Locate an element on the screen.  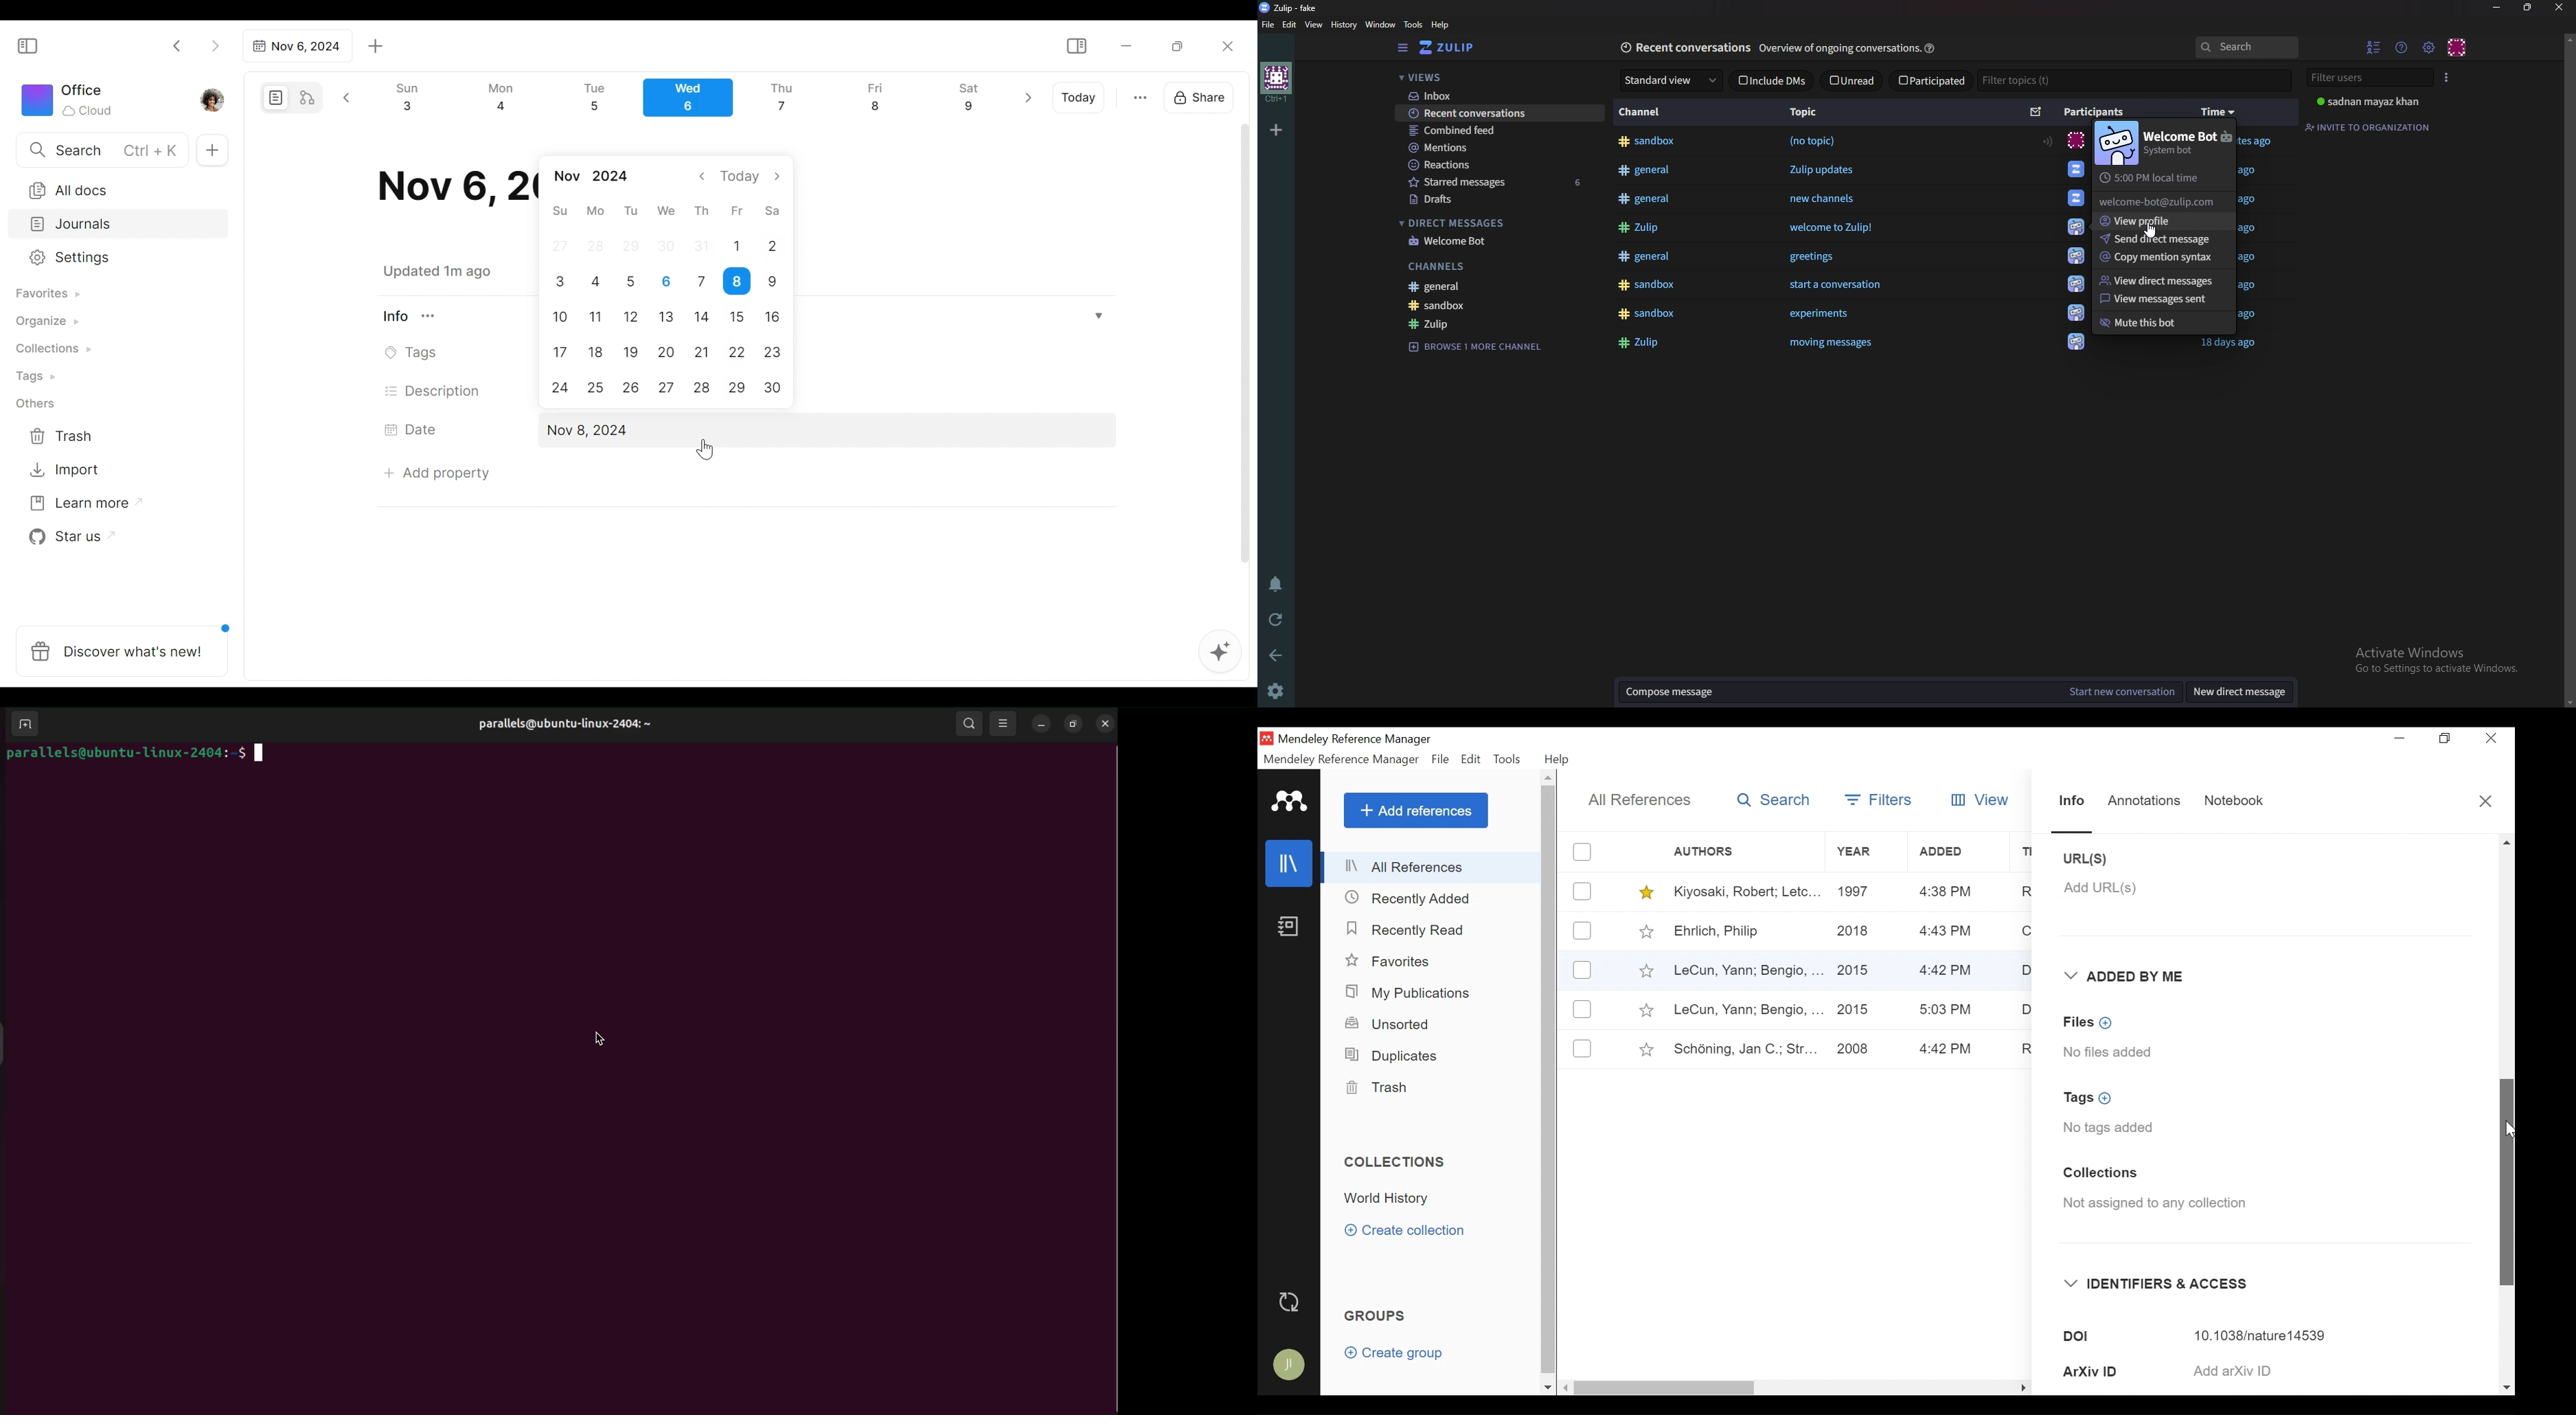
General is located at coordinates (1505, 286).